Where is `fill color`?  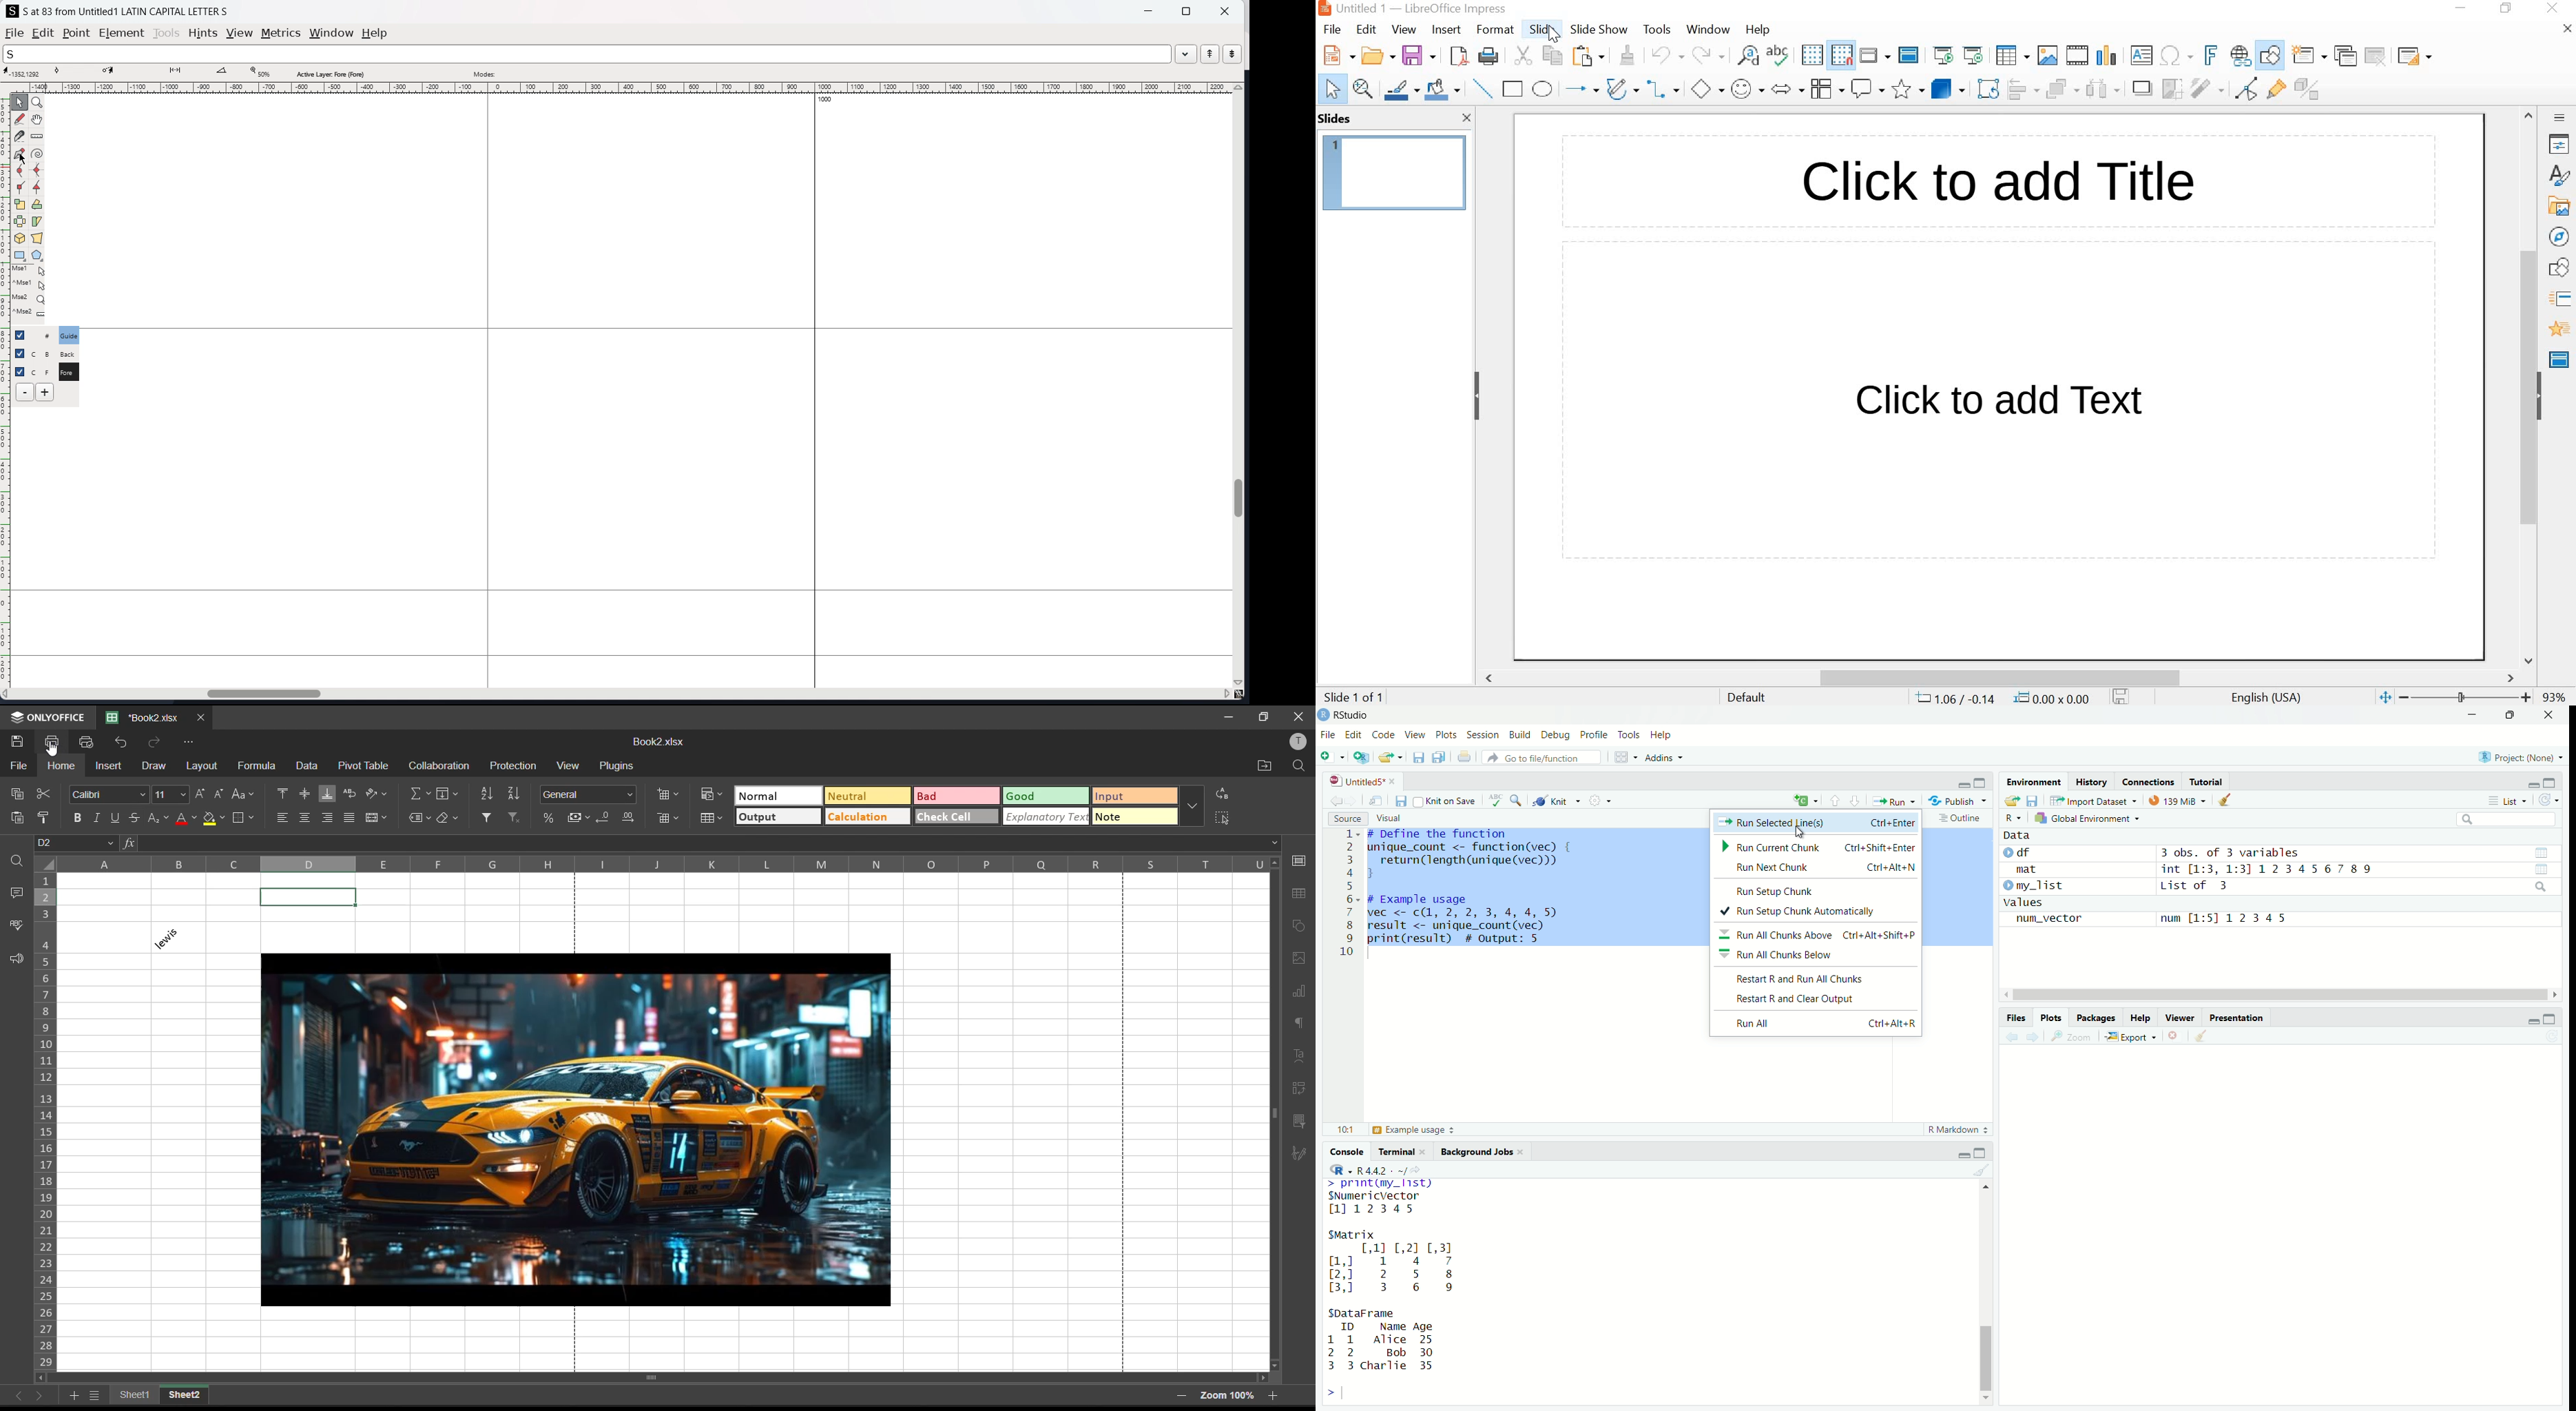
fill color is located at coordinates (214, 819).